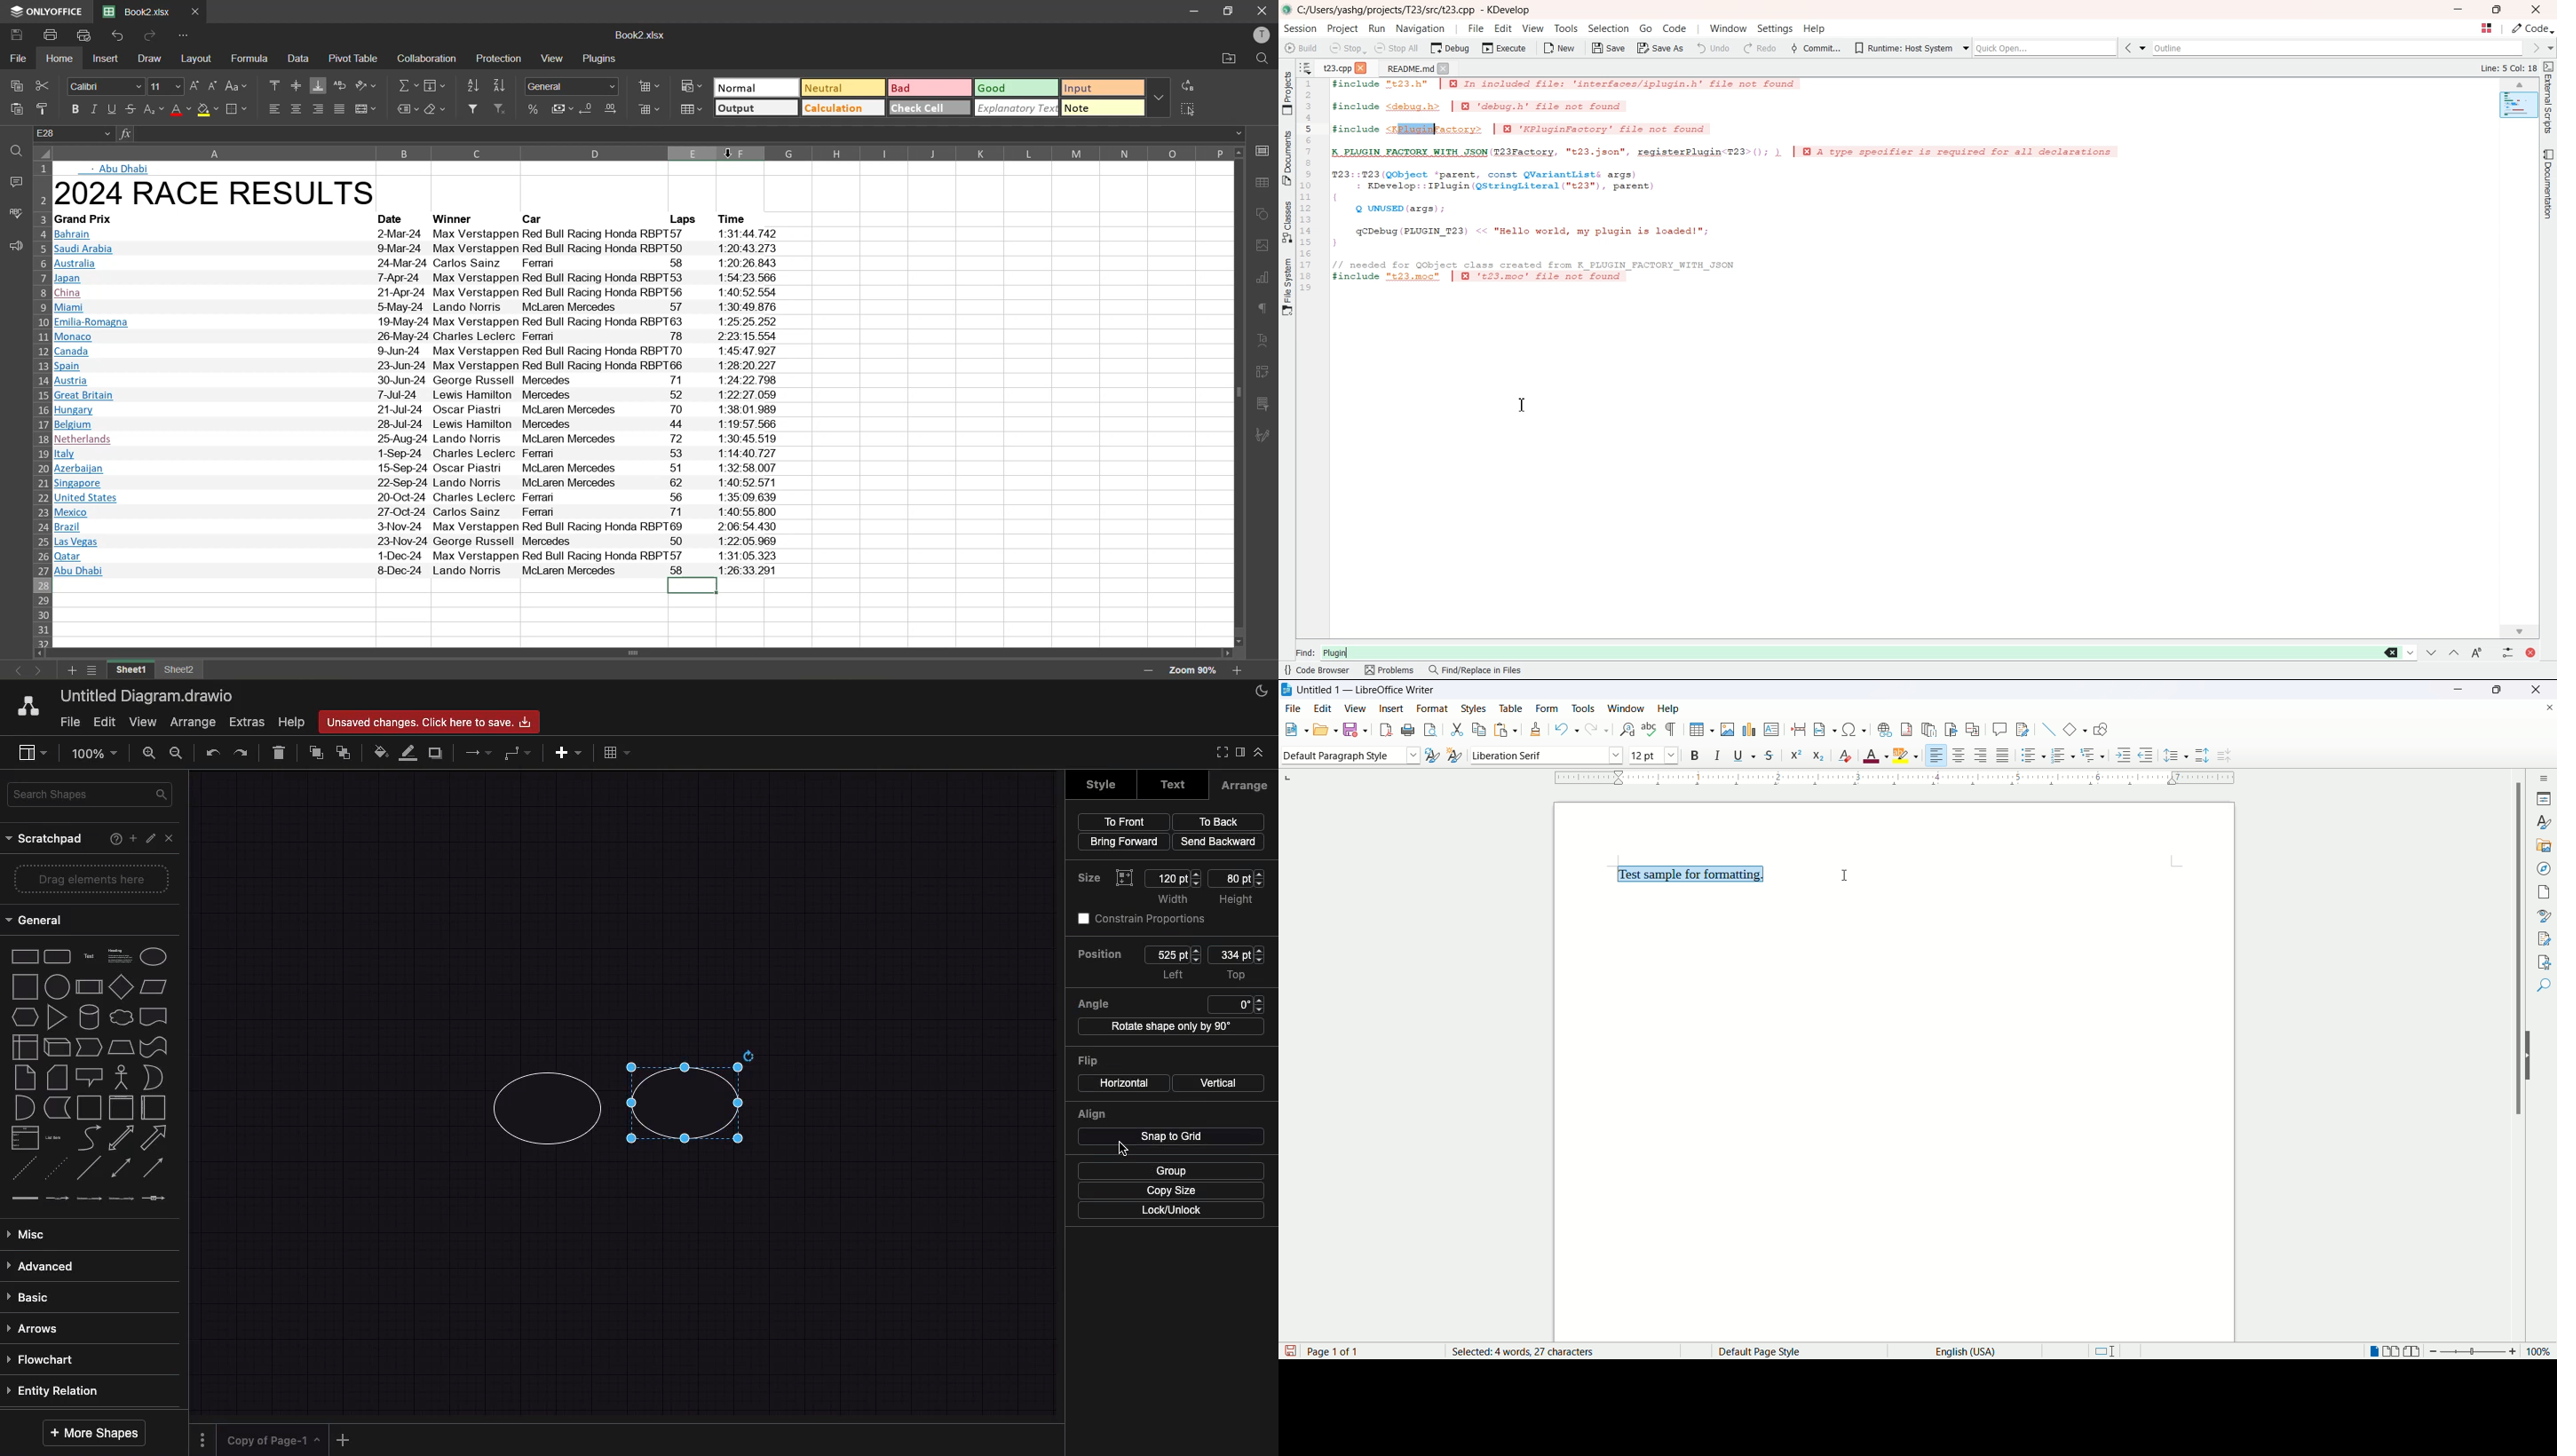  Describe the element at coordinates (135, 12) in the screenshot. I see `file name: Book2 xisx` at that location.